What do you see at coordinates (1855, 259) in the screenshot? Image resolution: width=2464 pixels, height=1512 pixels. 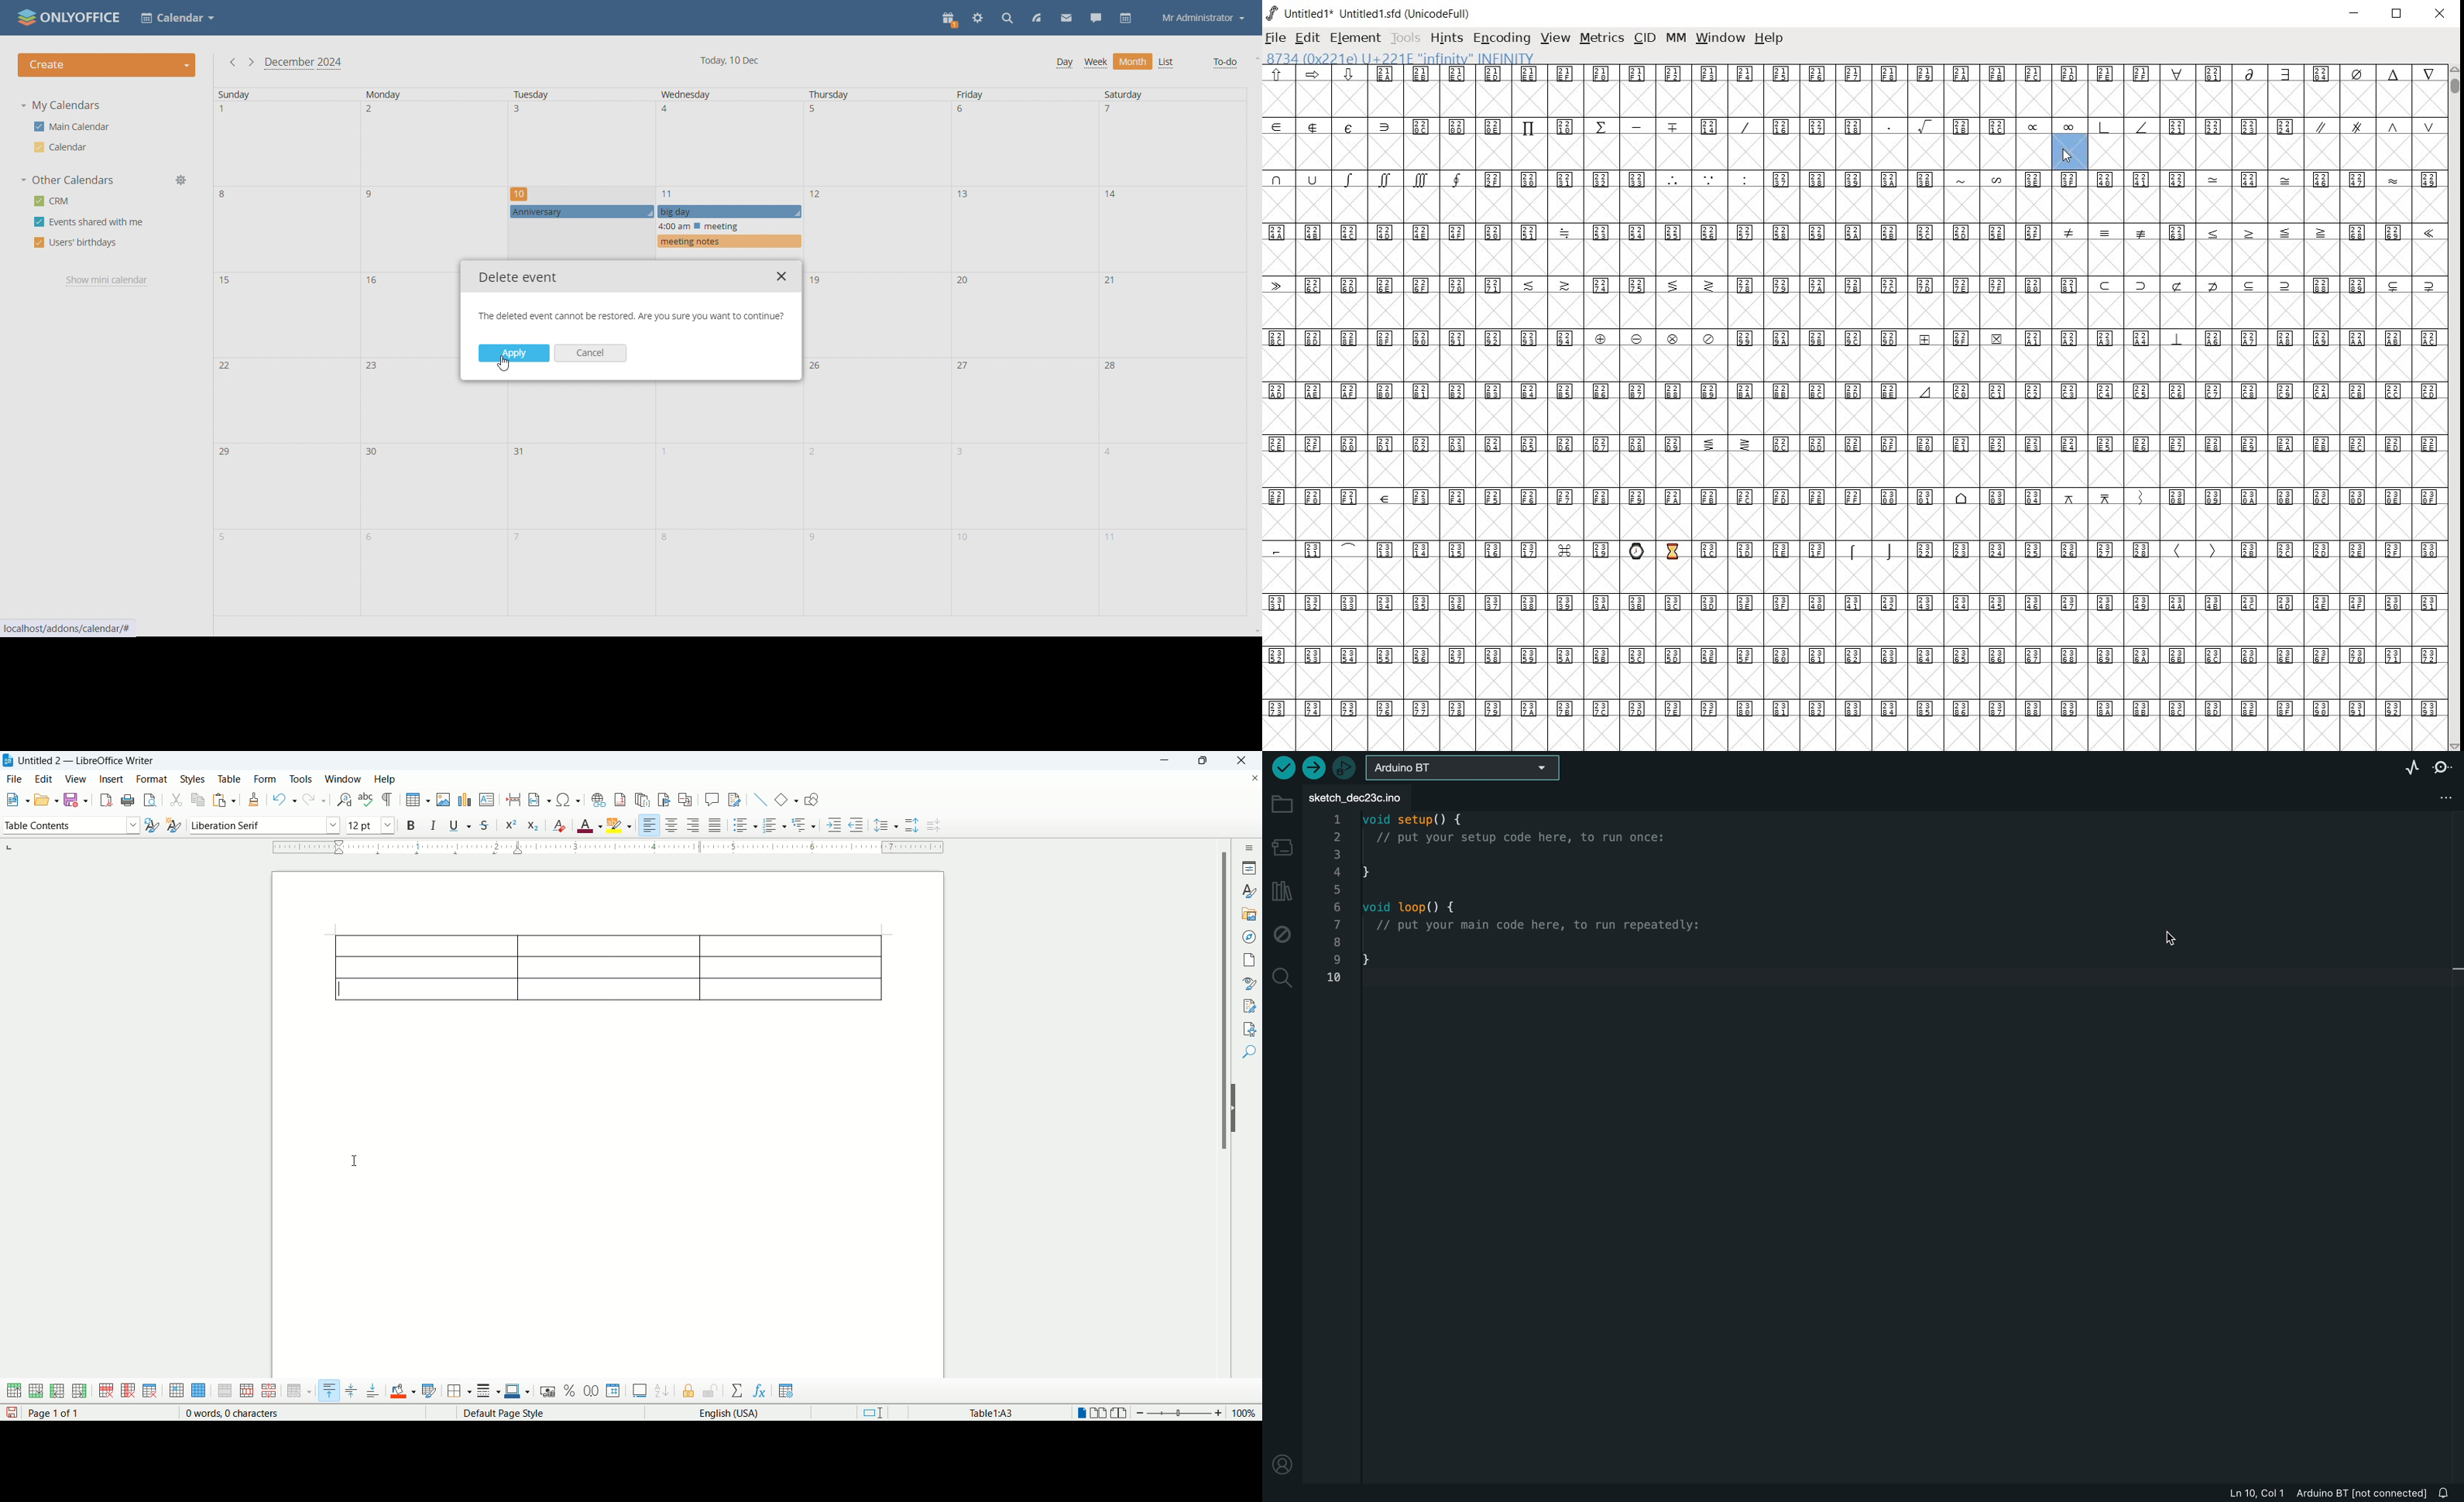 I see `empty glyph slots` at bounding box center [1855, 259].